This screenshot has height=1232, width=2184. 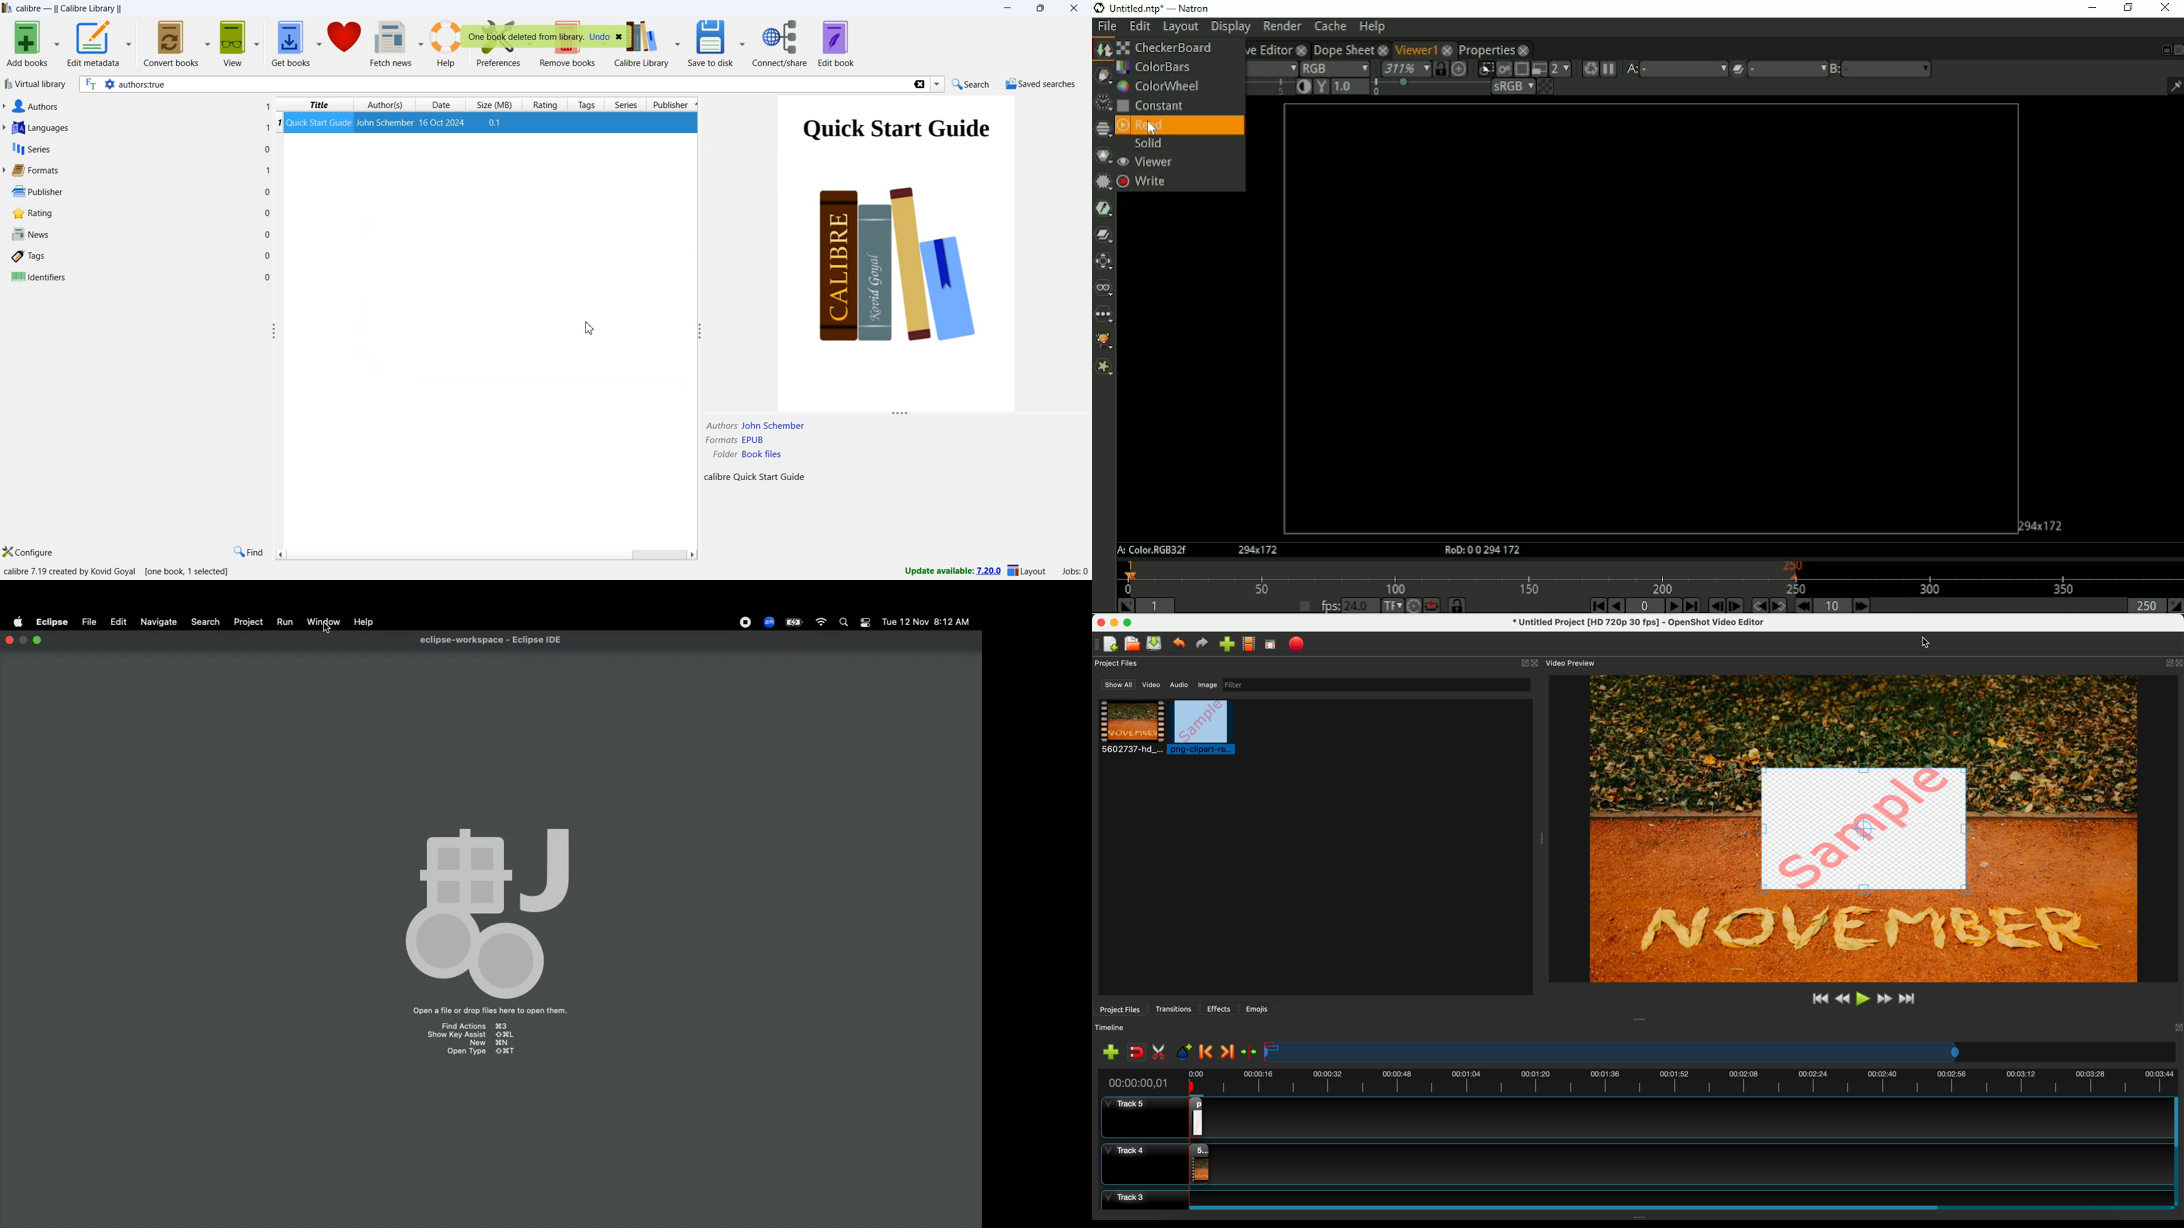 What do you see at coordinates (1257, 1008) in the screenshot?
I see `emojis` at bounding box center [1257, 1008].